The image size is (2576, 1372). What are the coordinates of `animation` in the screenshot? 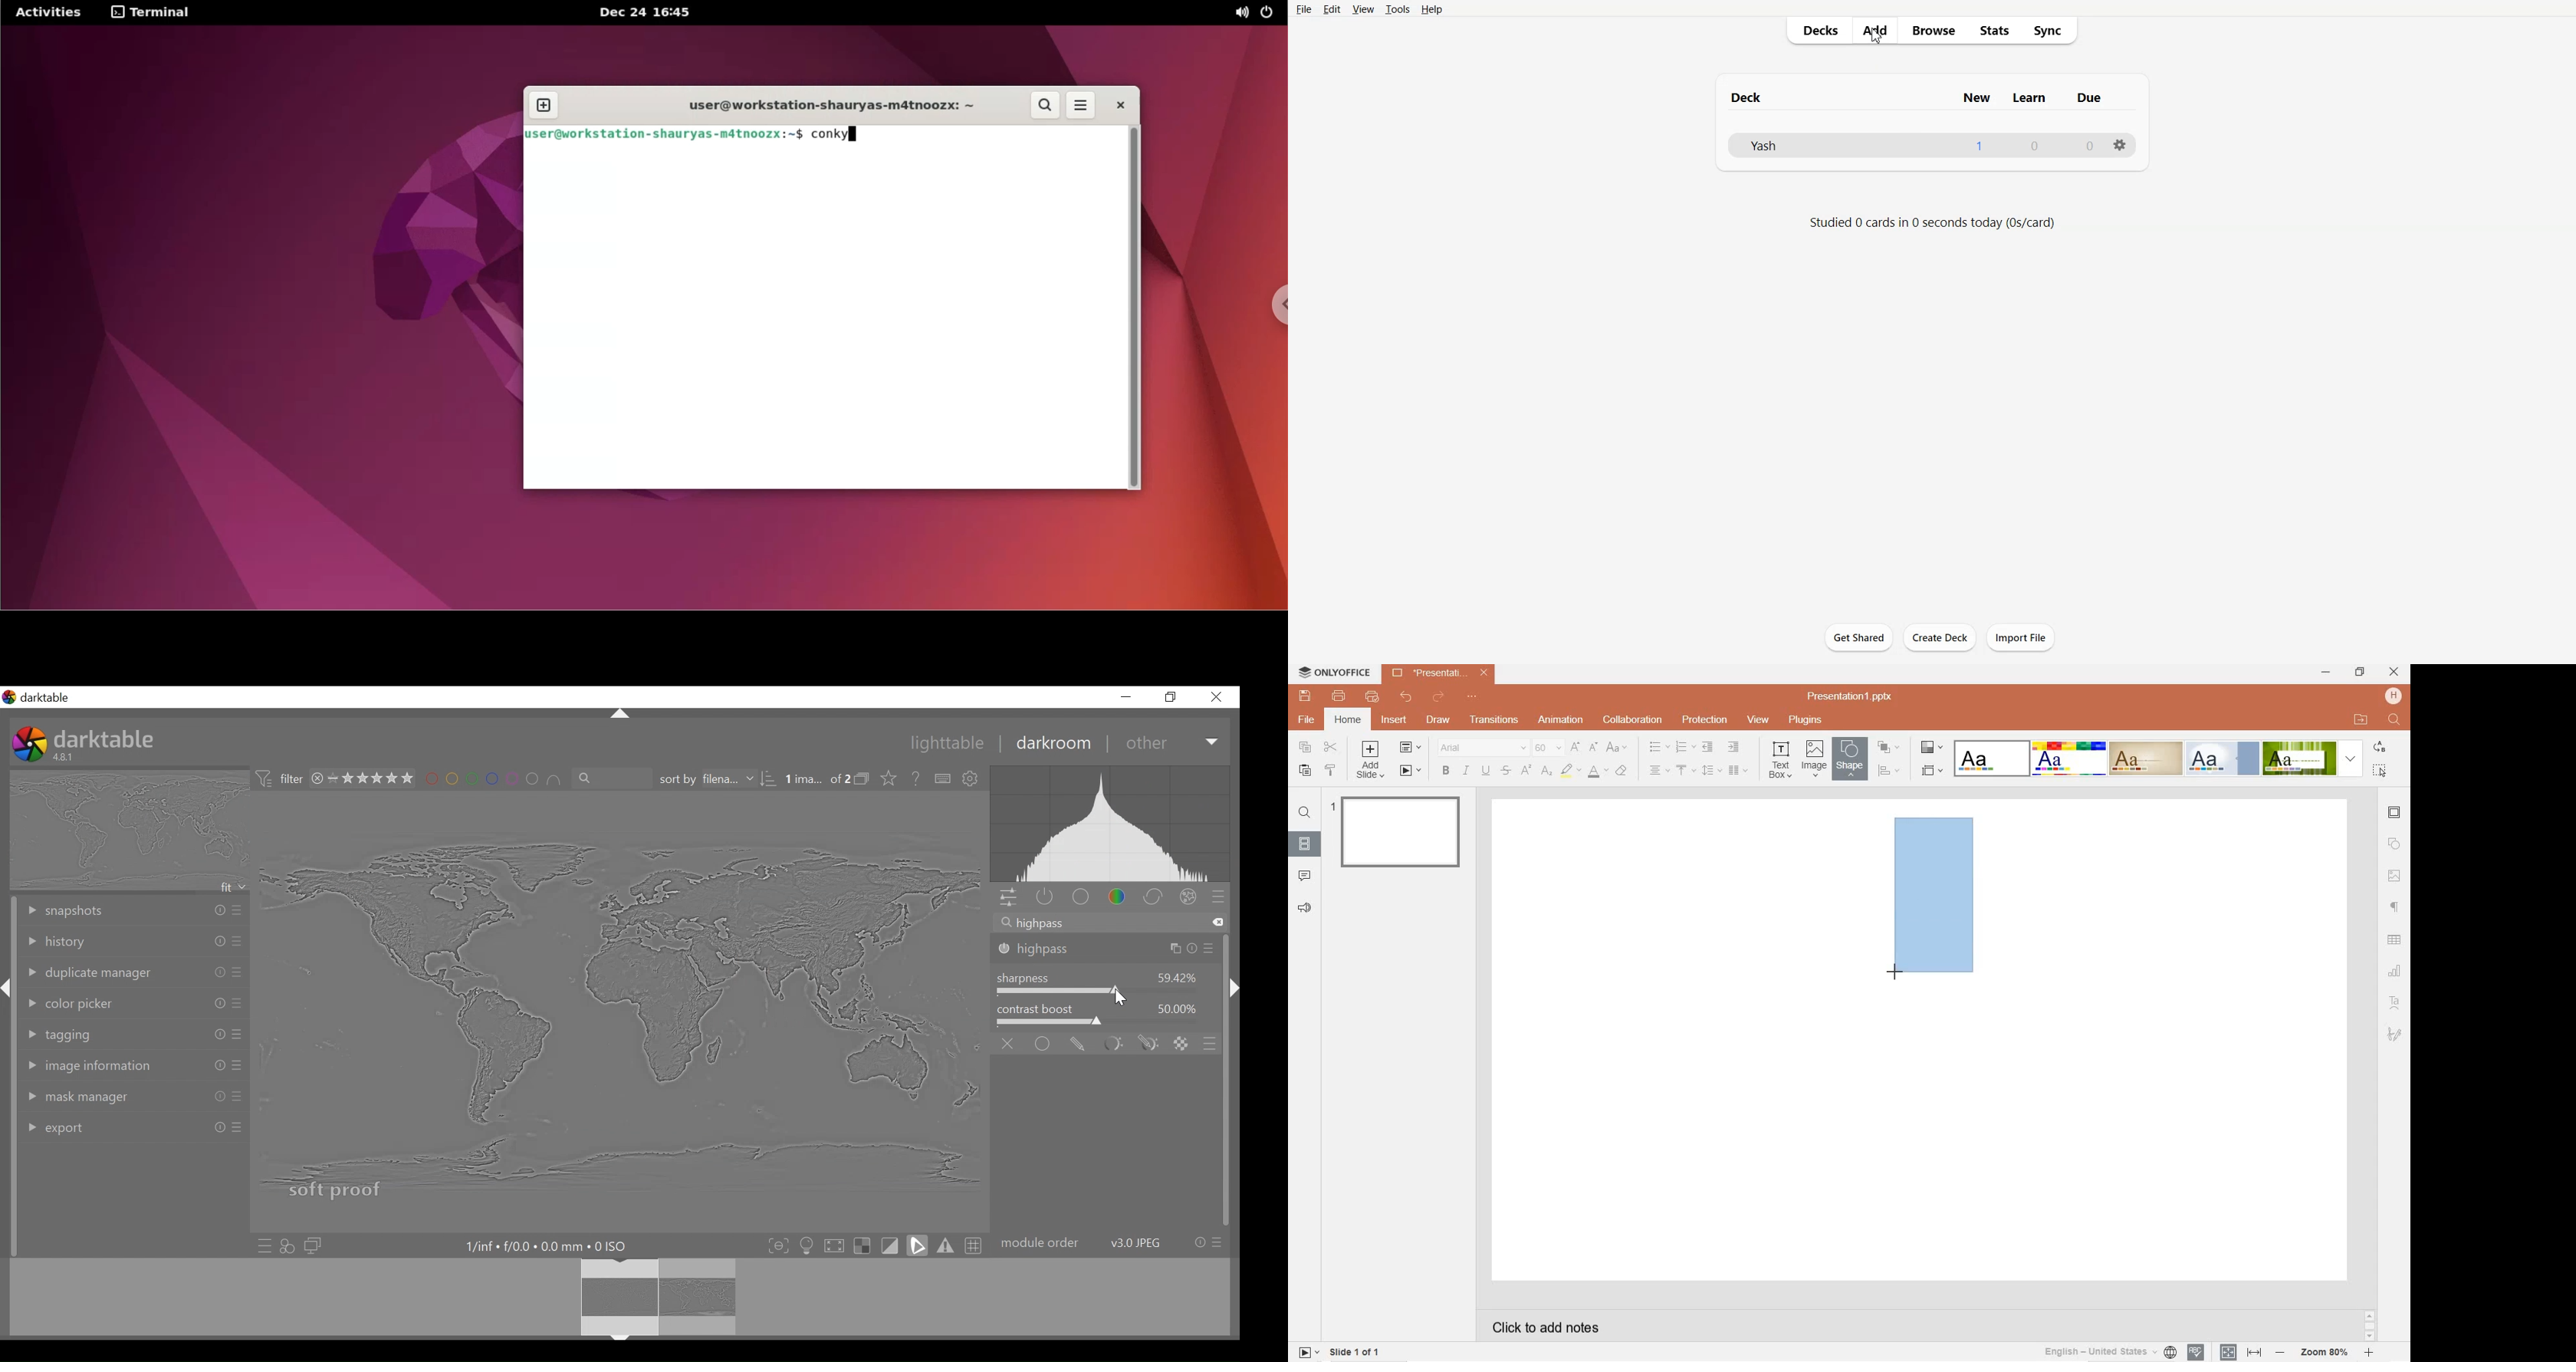 It's located at (1561, 720).